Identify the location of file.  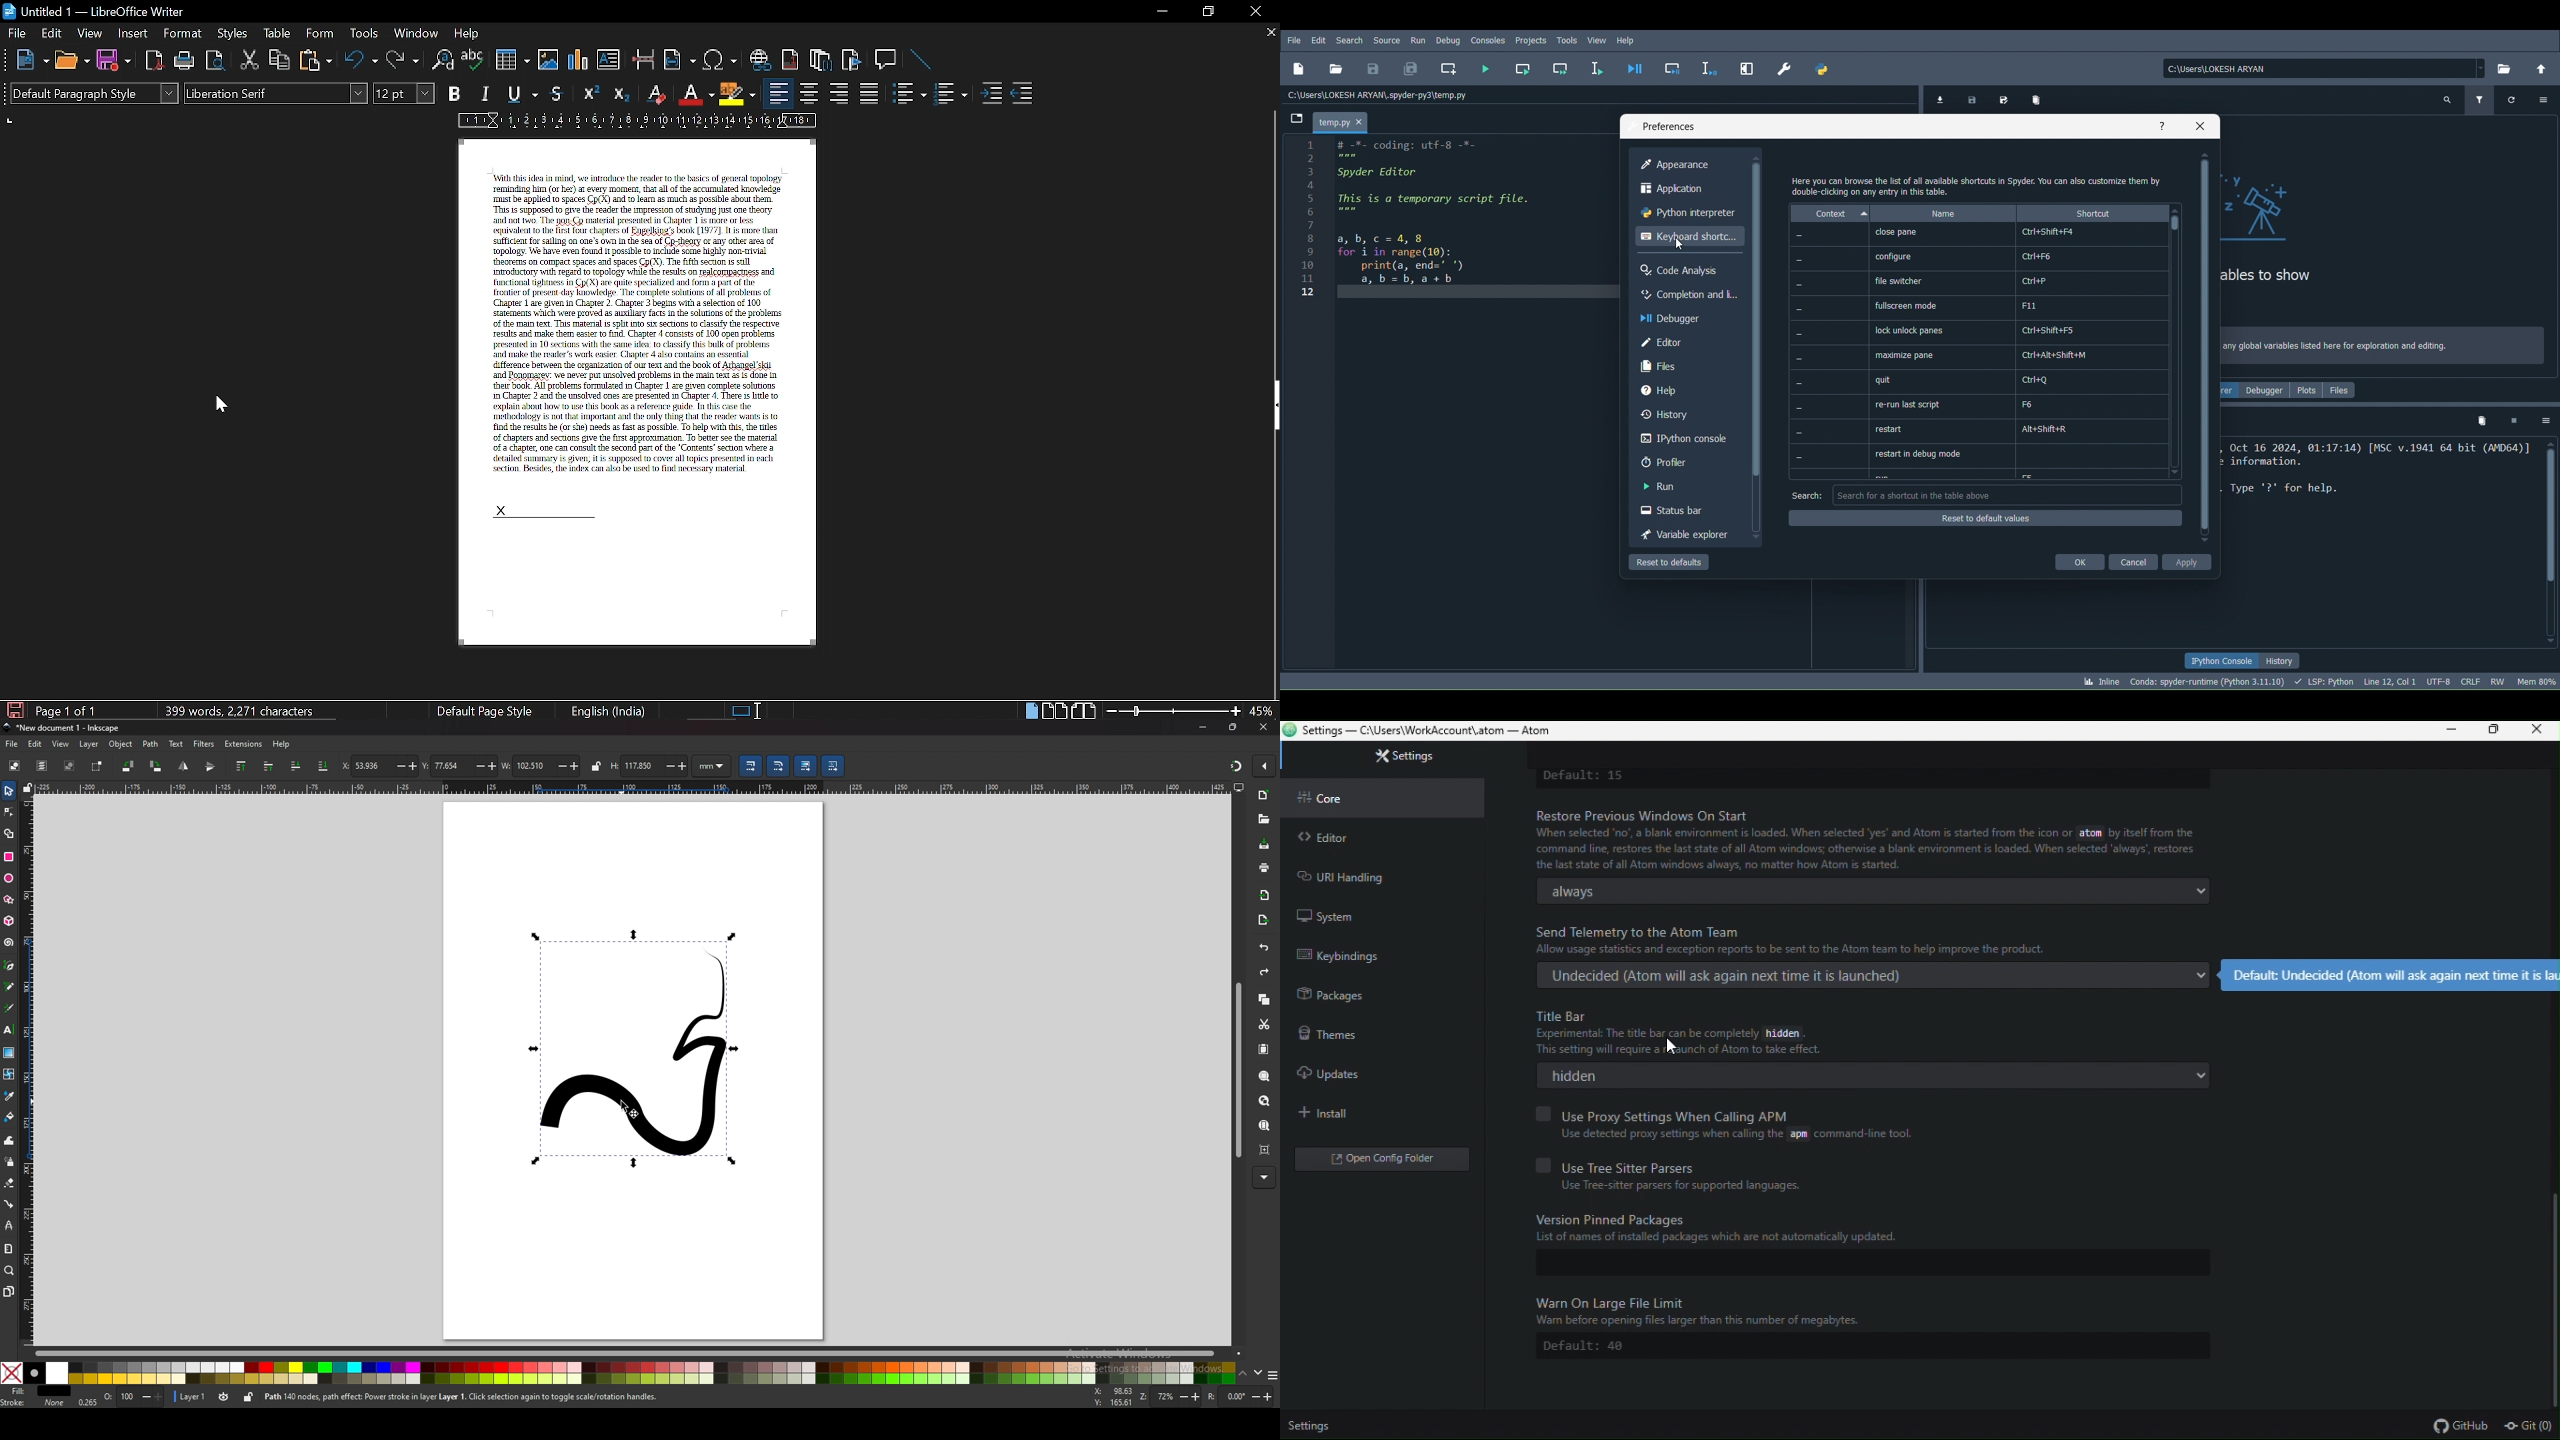
(11, 744).